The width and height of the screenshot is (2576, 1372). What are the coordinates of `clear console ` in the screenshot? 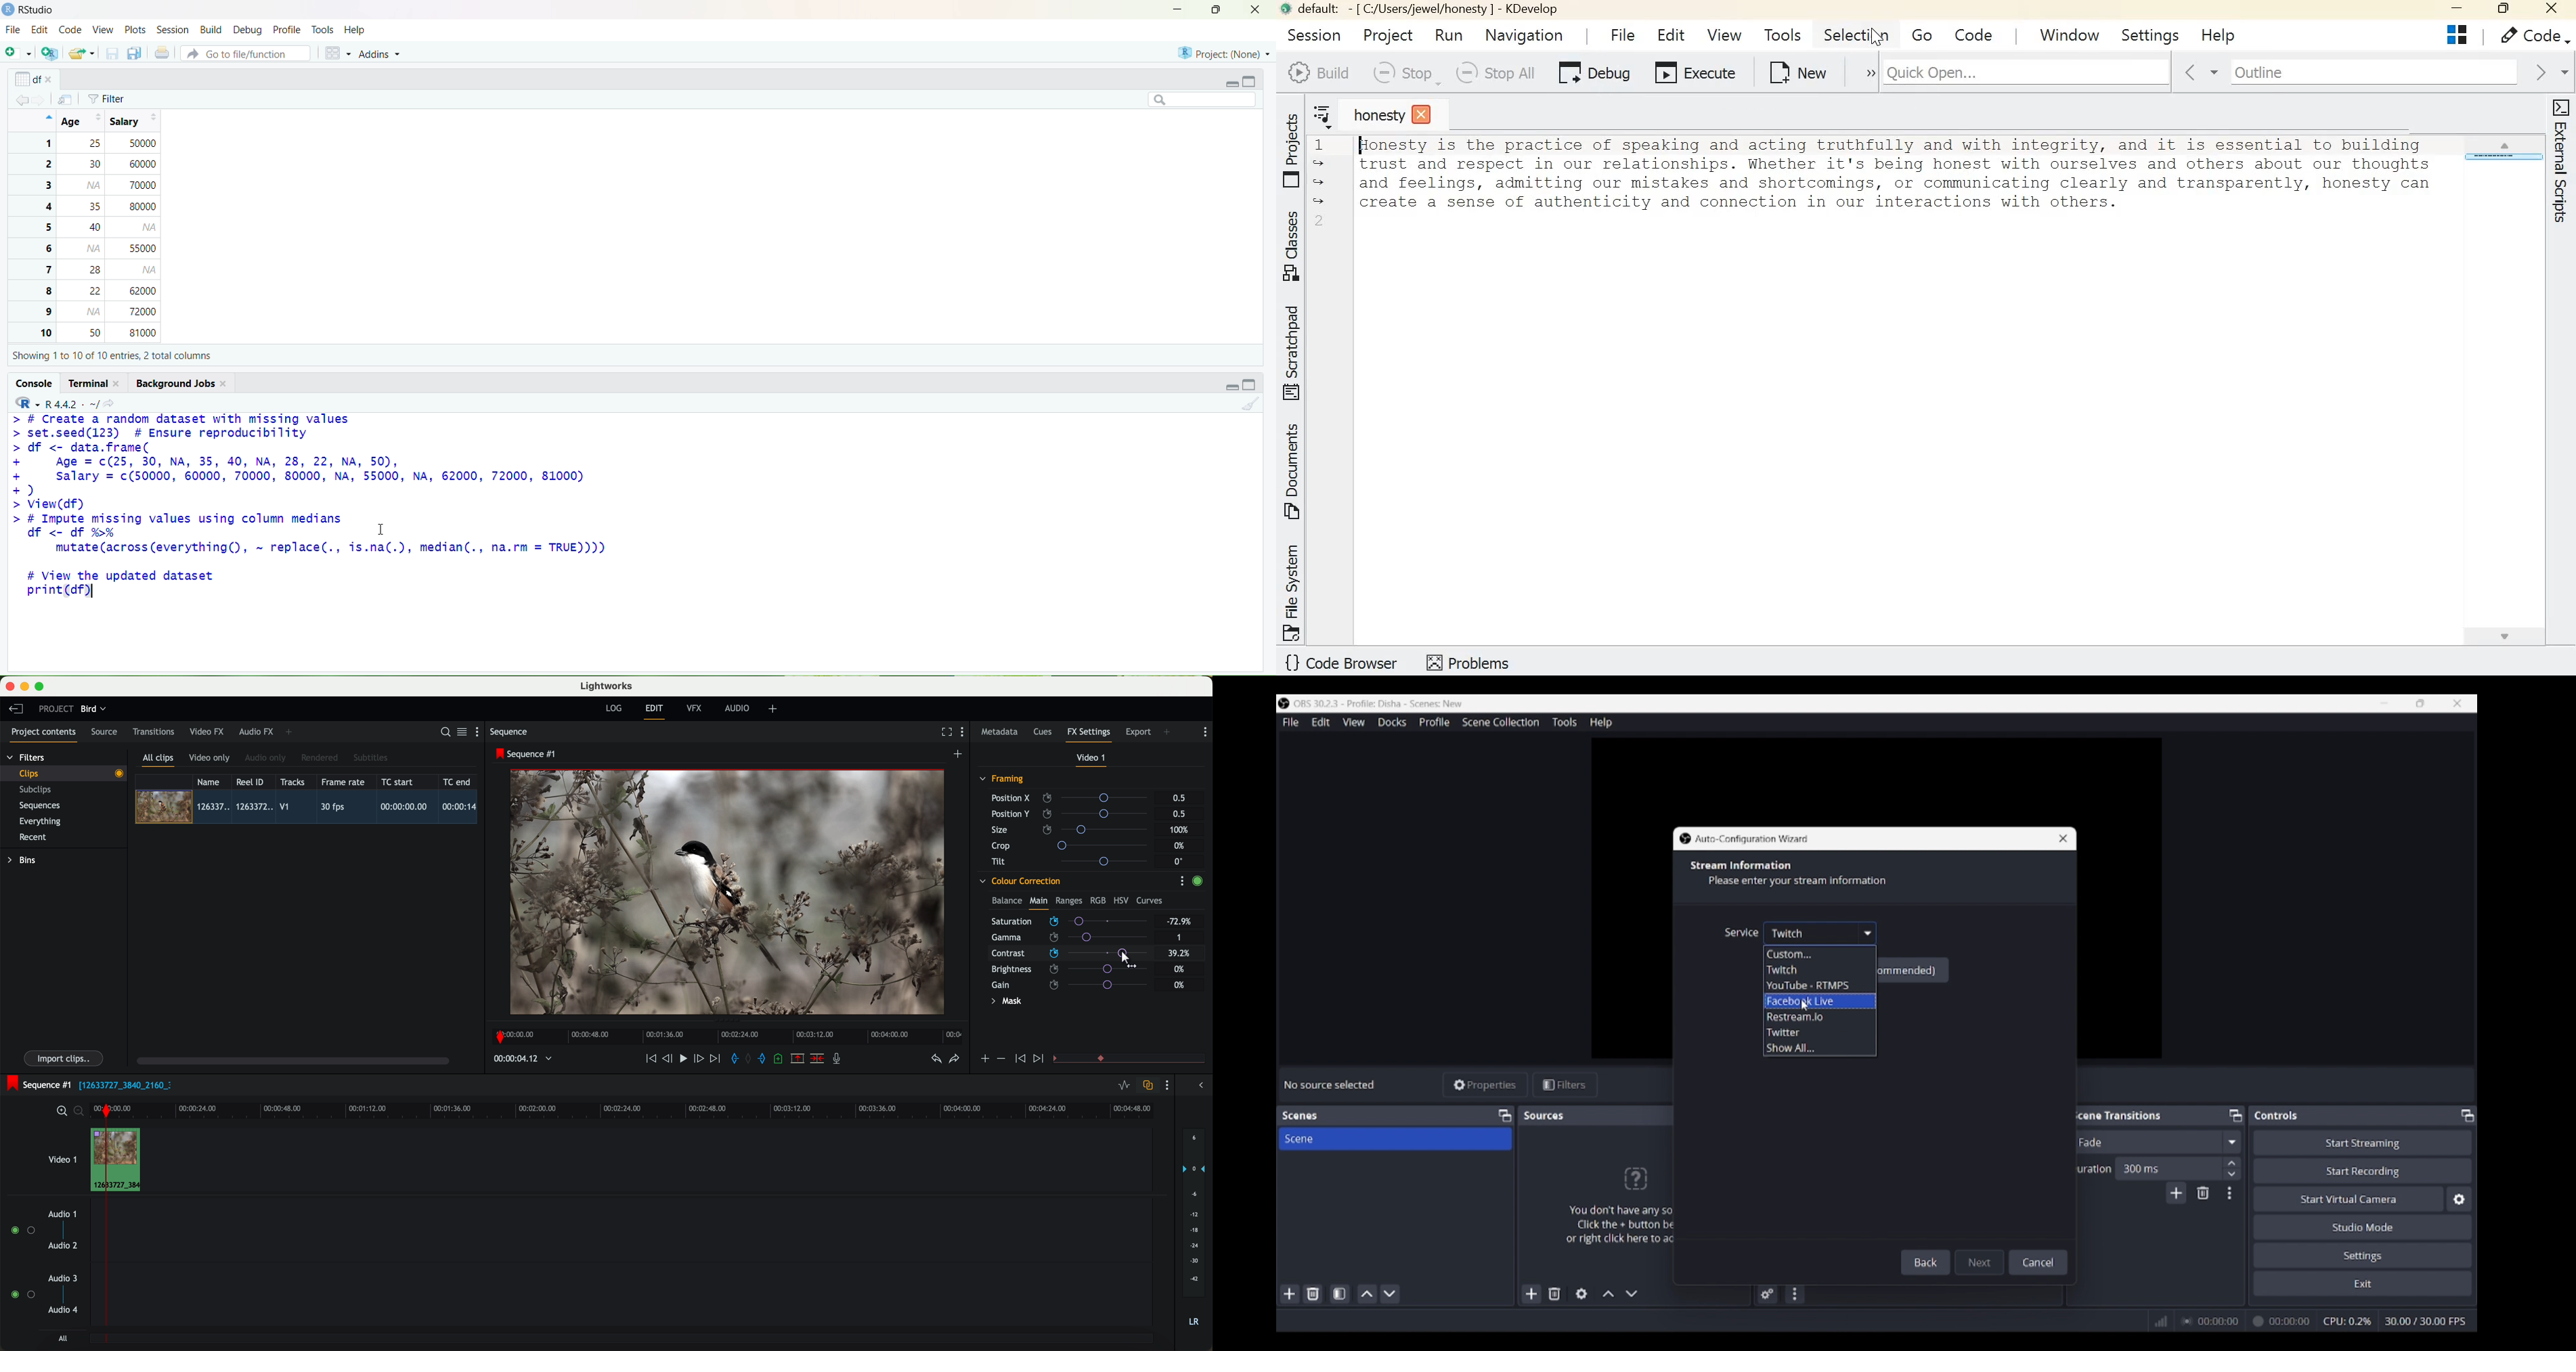 It's located at (1250, 406).